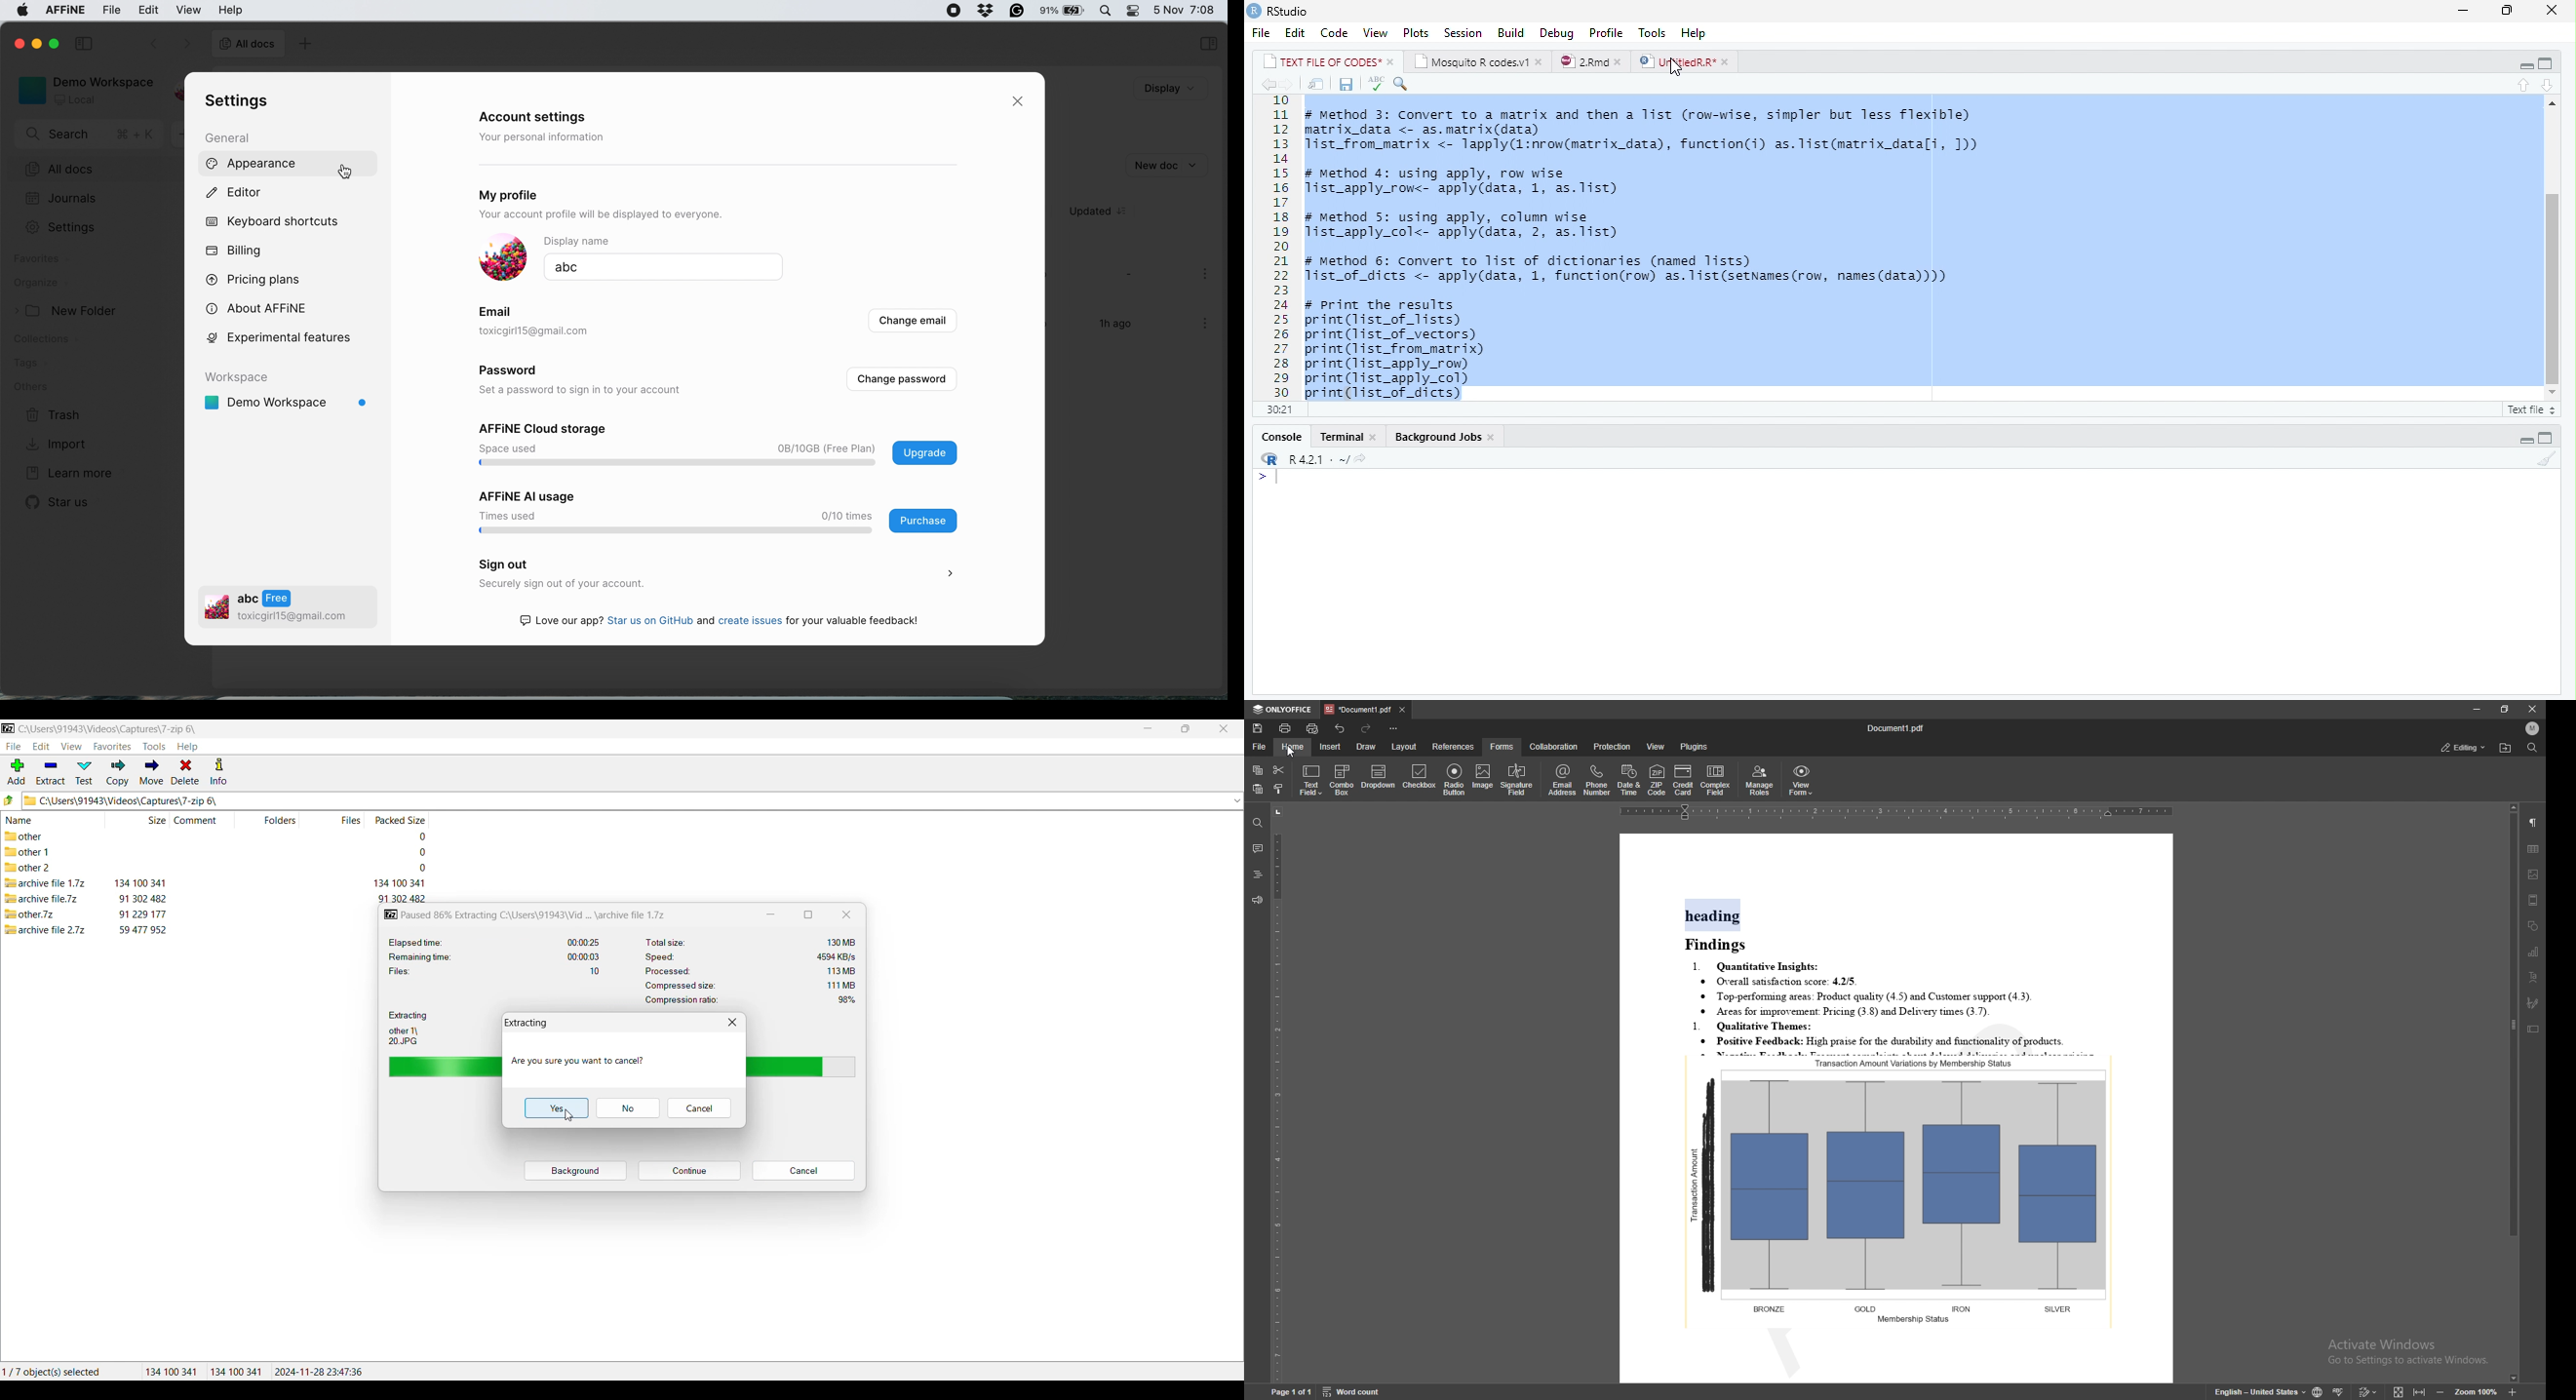 The image size is (2576, 1400). What do you see at coordinates (289, 604) in the screenshot?
I see `profile details` at bounding box center [289, 604].